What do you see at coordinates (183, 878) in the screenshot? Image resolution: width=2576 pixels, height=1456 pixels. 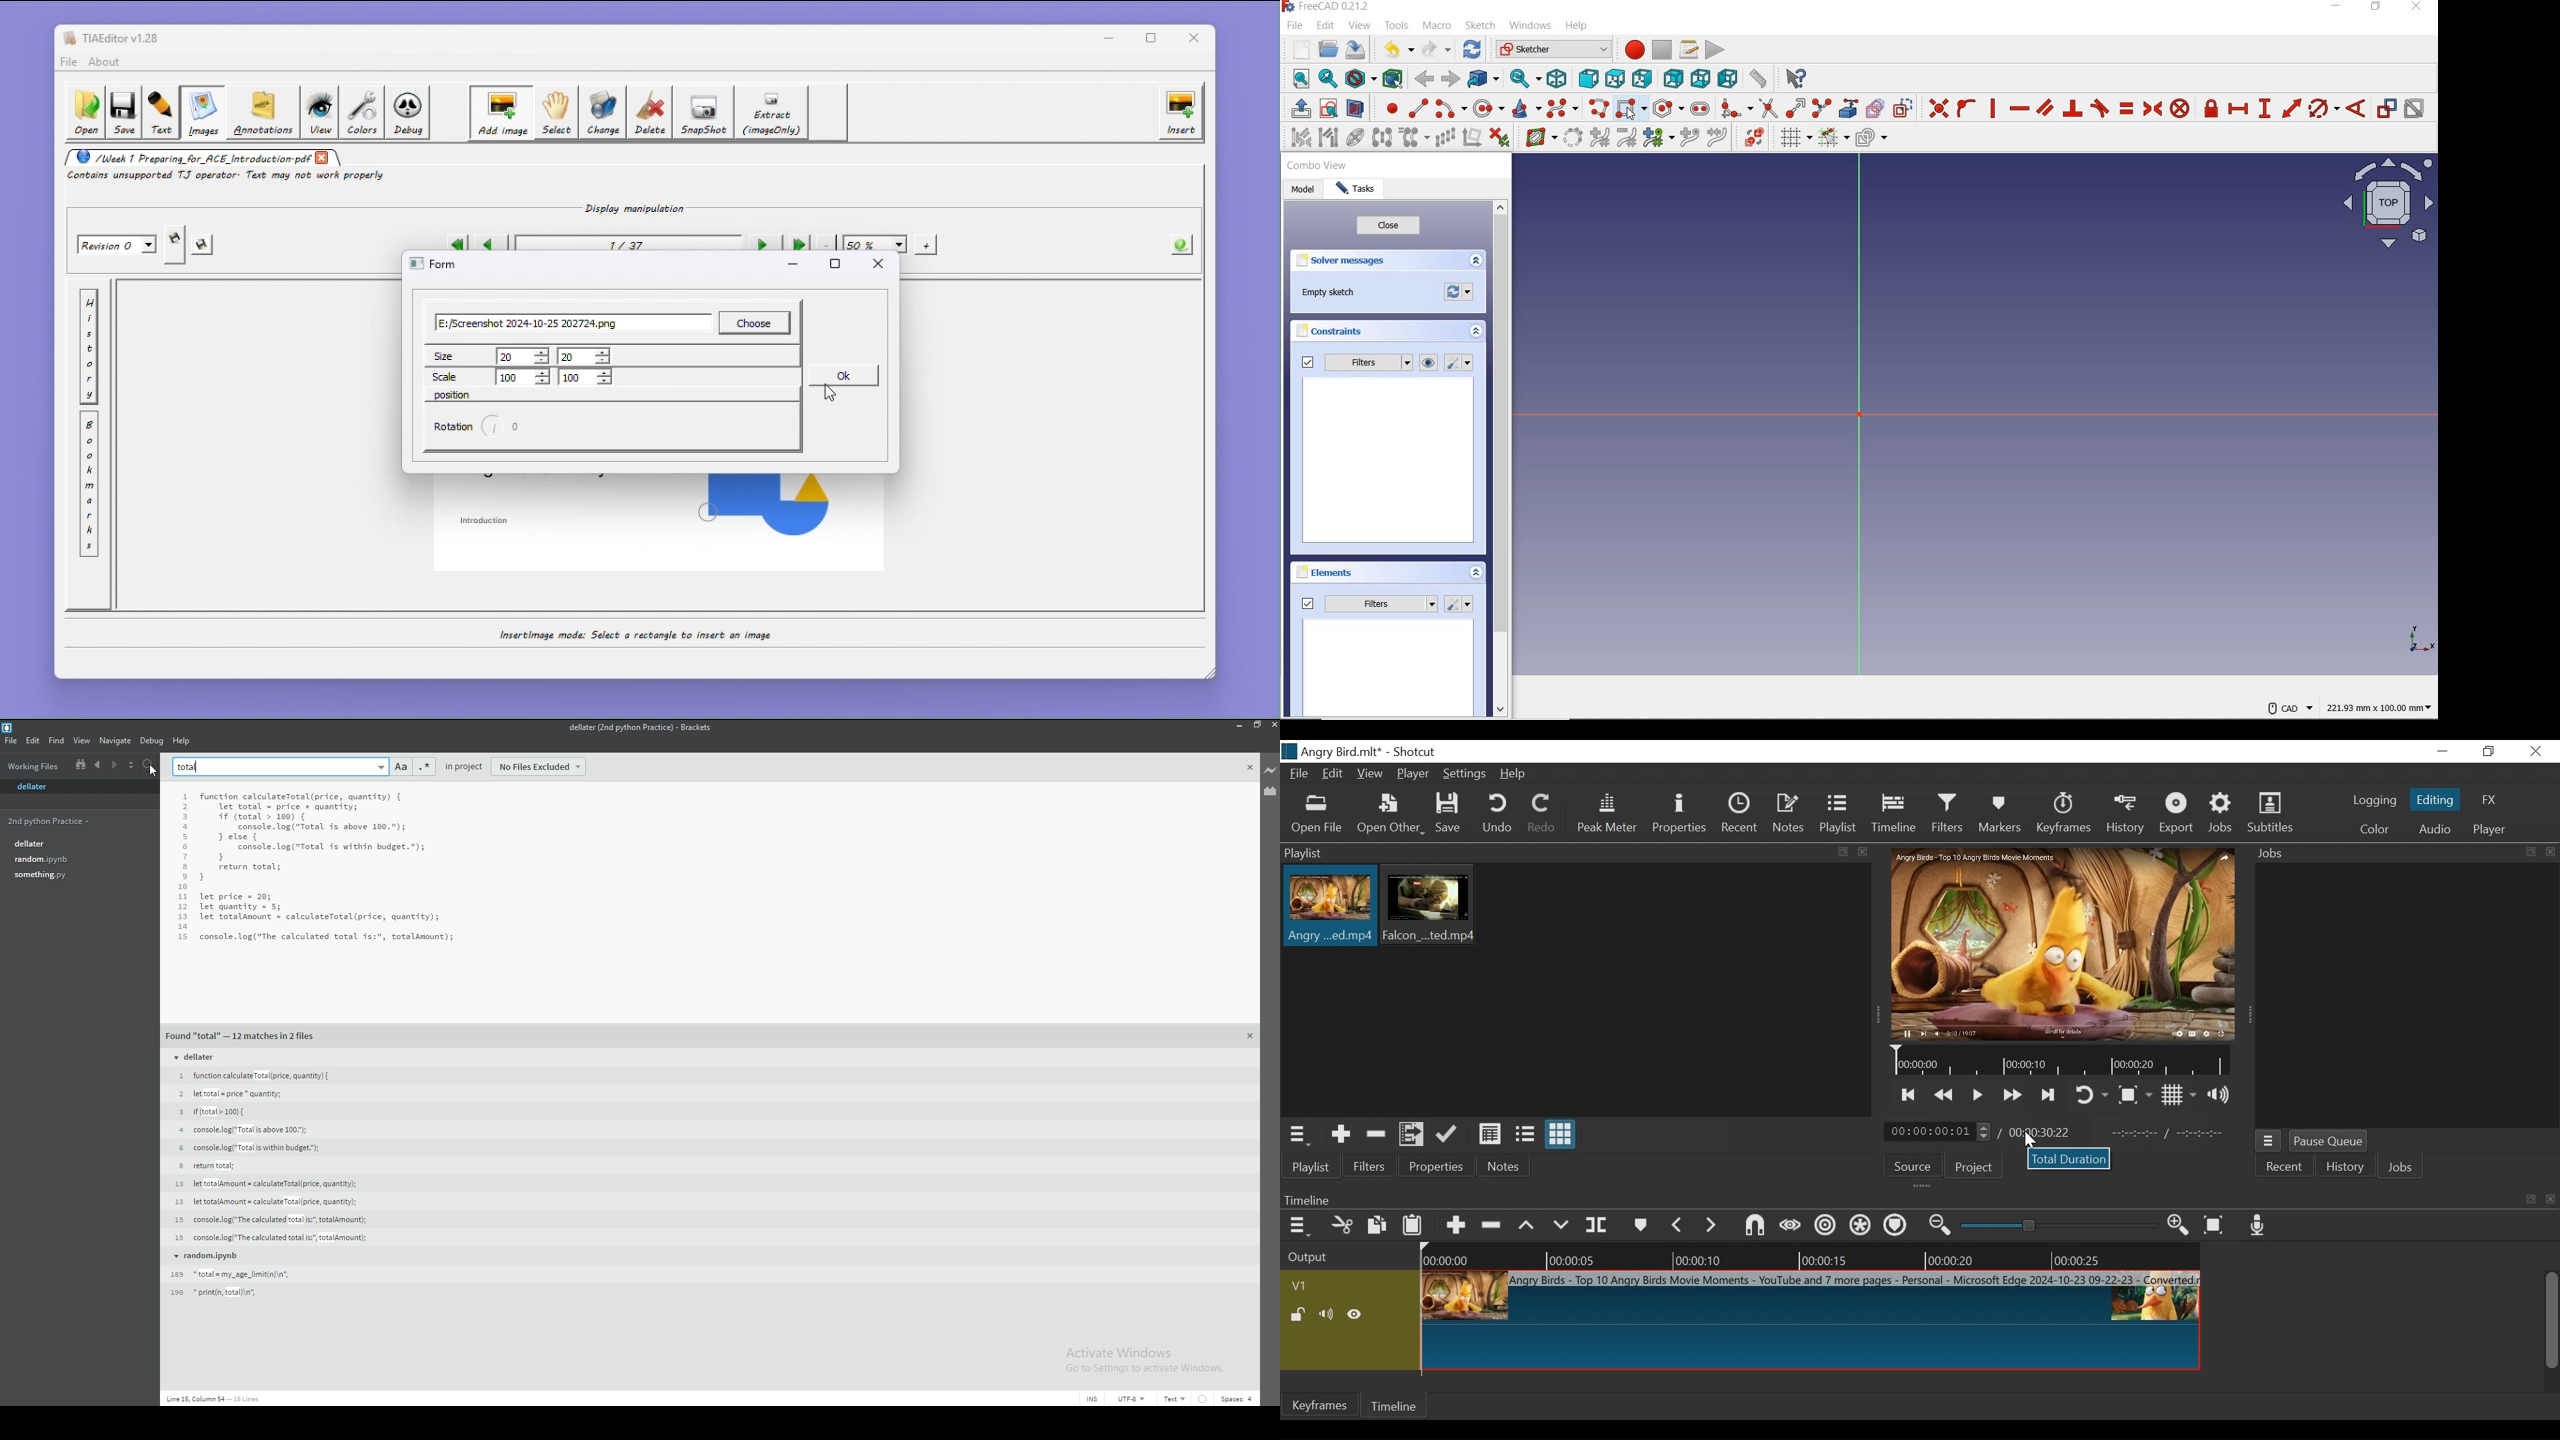 I see `9` at bounding box center [183, 878].